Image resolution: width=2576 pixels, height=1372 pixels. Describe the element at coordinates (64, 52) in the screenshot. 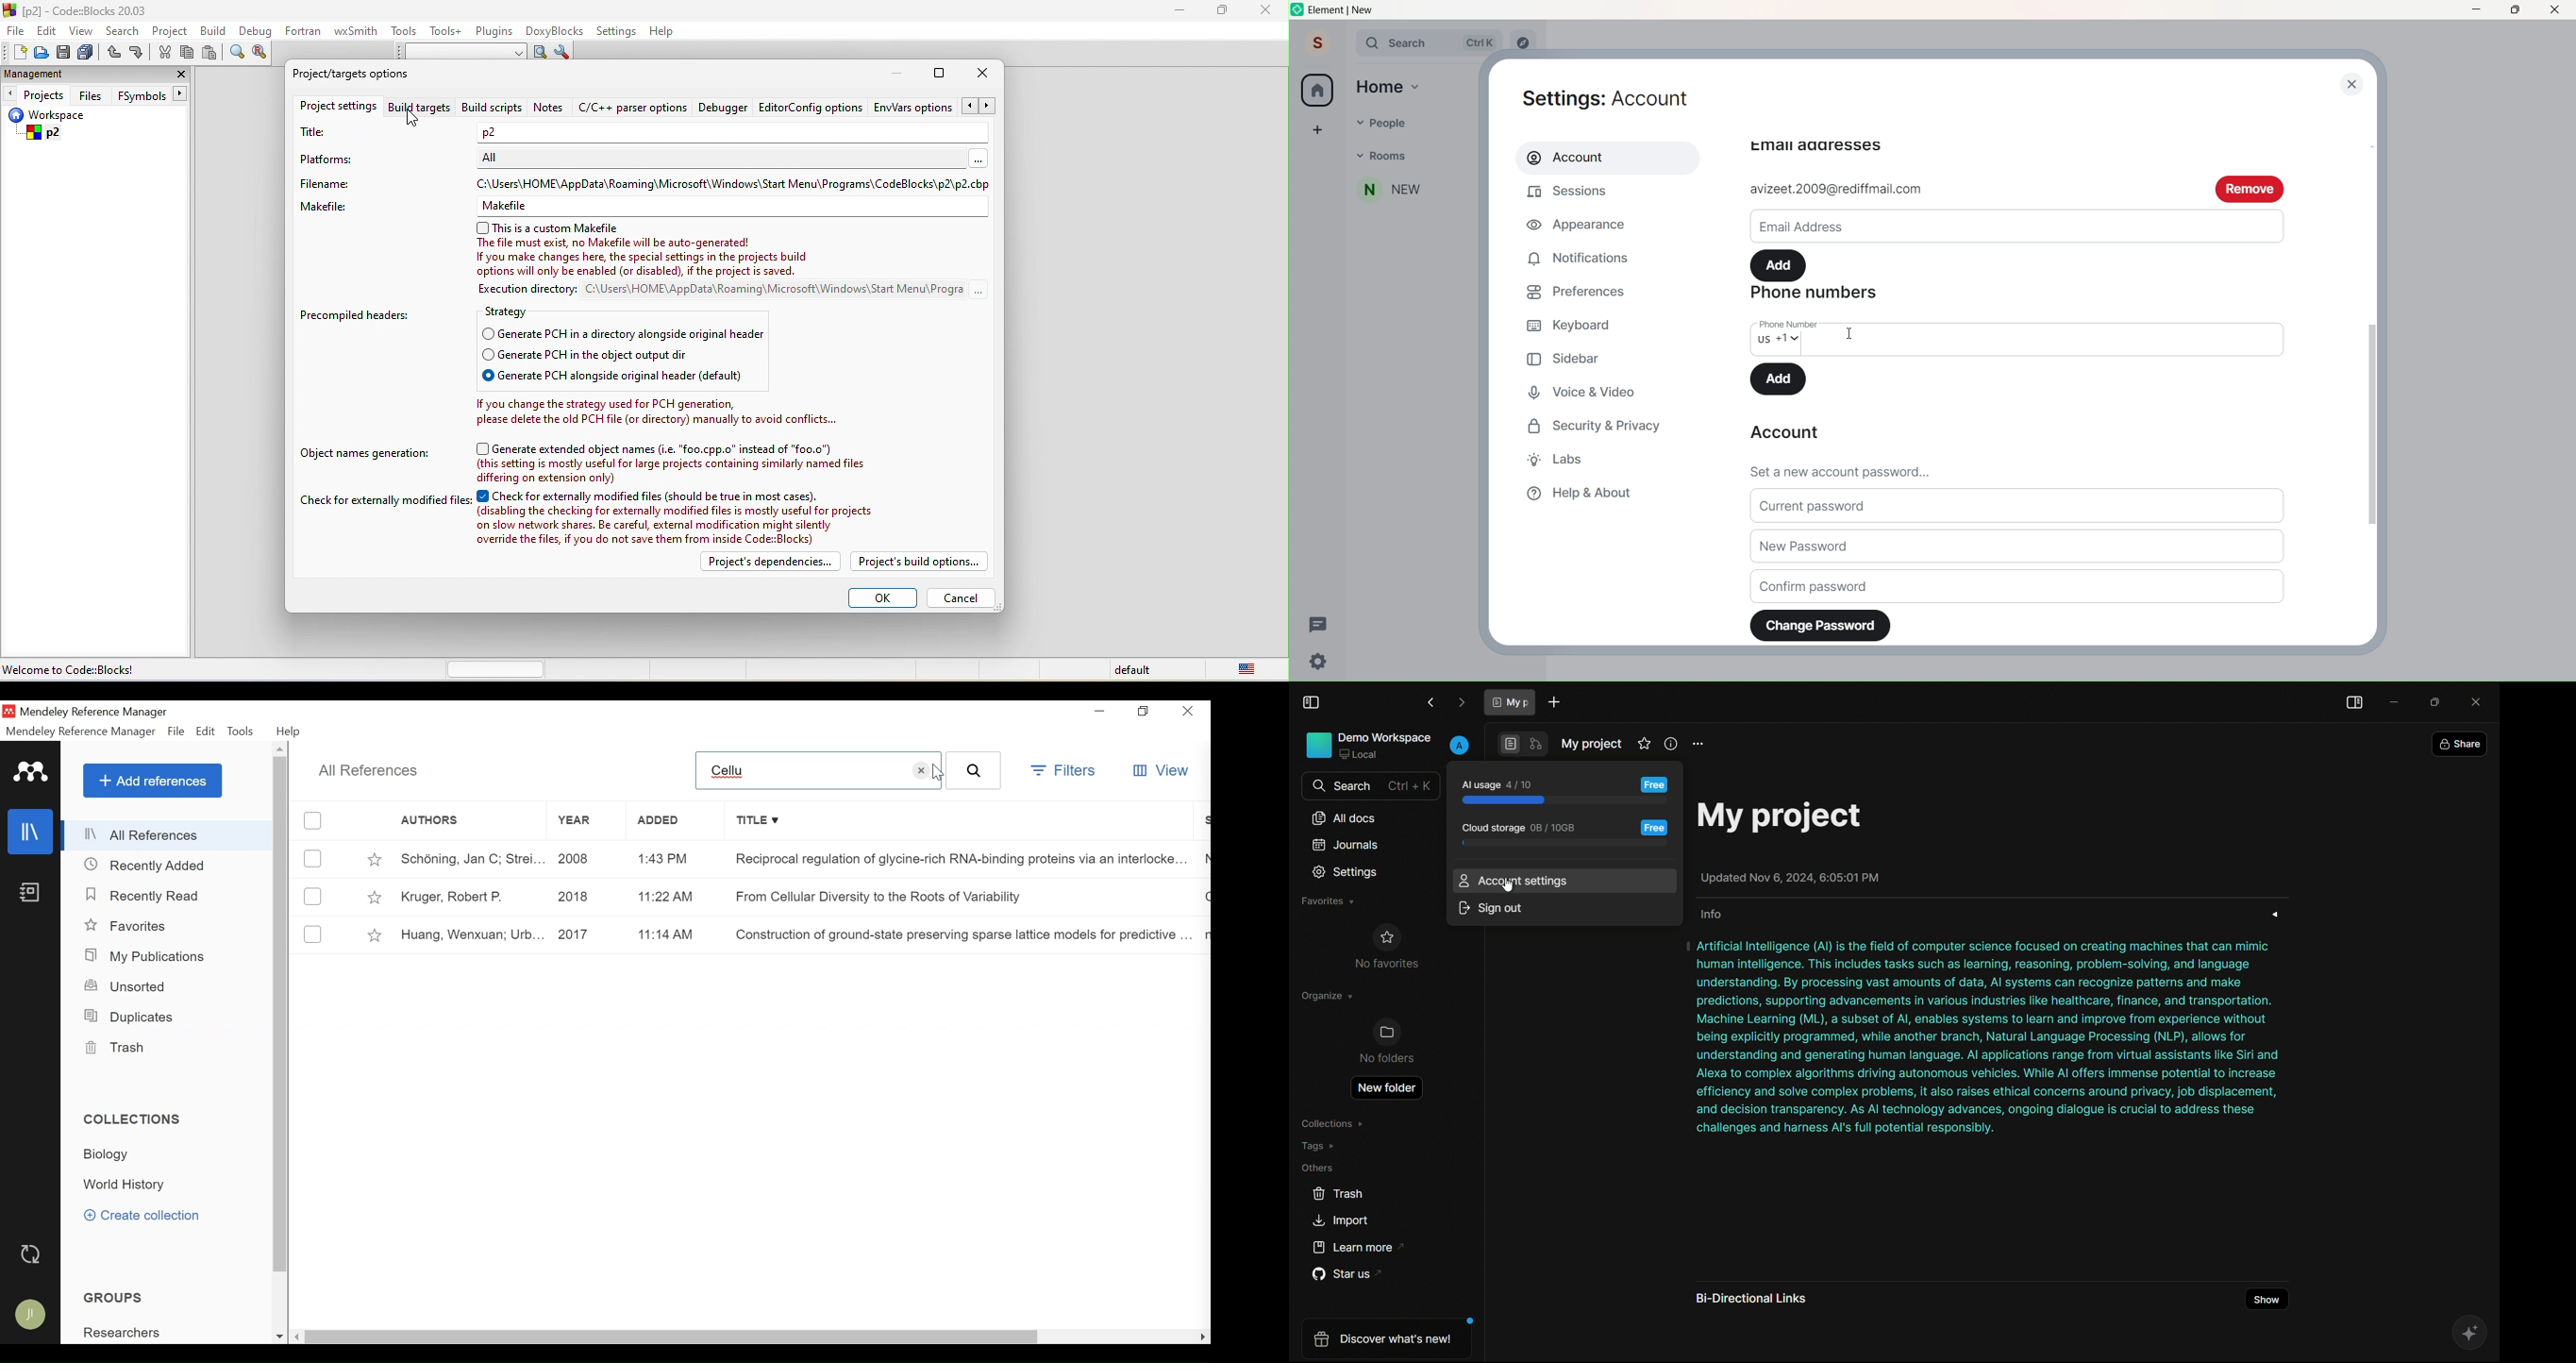

I see `save` at that location.